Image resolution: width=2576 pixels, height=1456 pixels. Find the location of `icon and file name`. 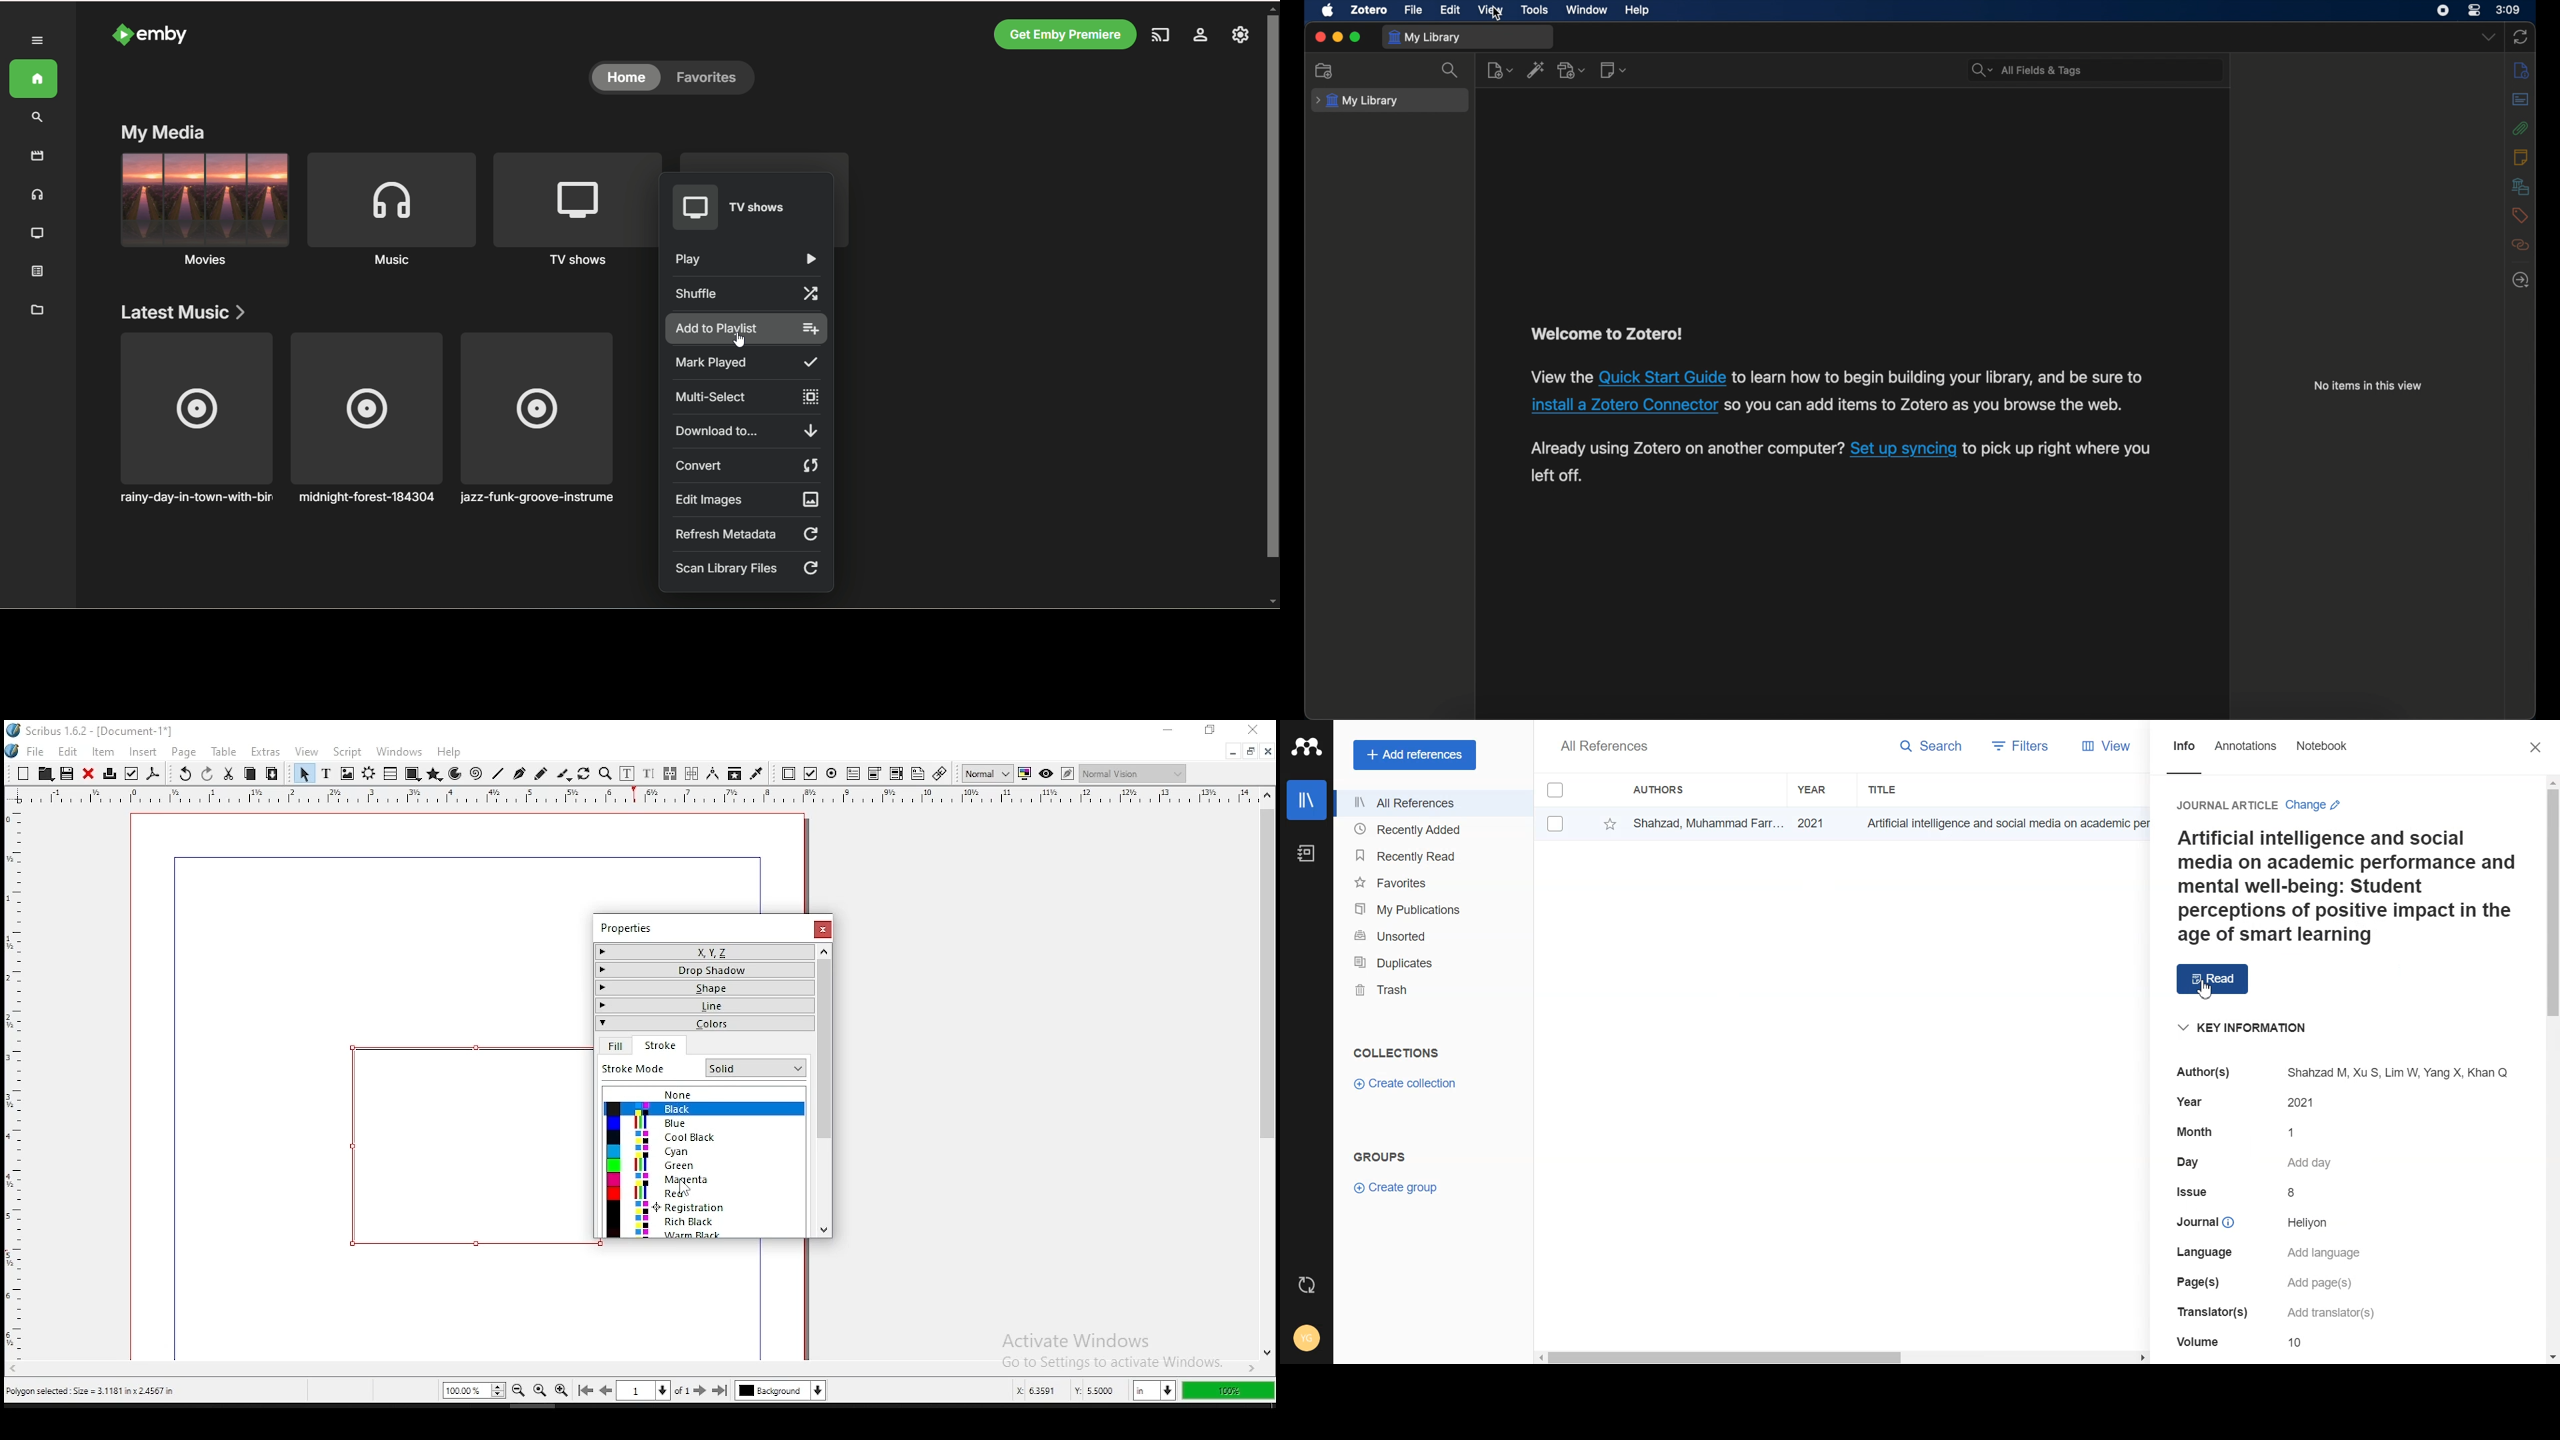

icon and file name is located at coordinates (91, 731).